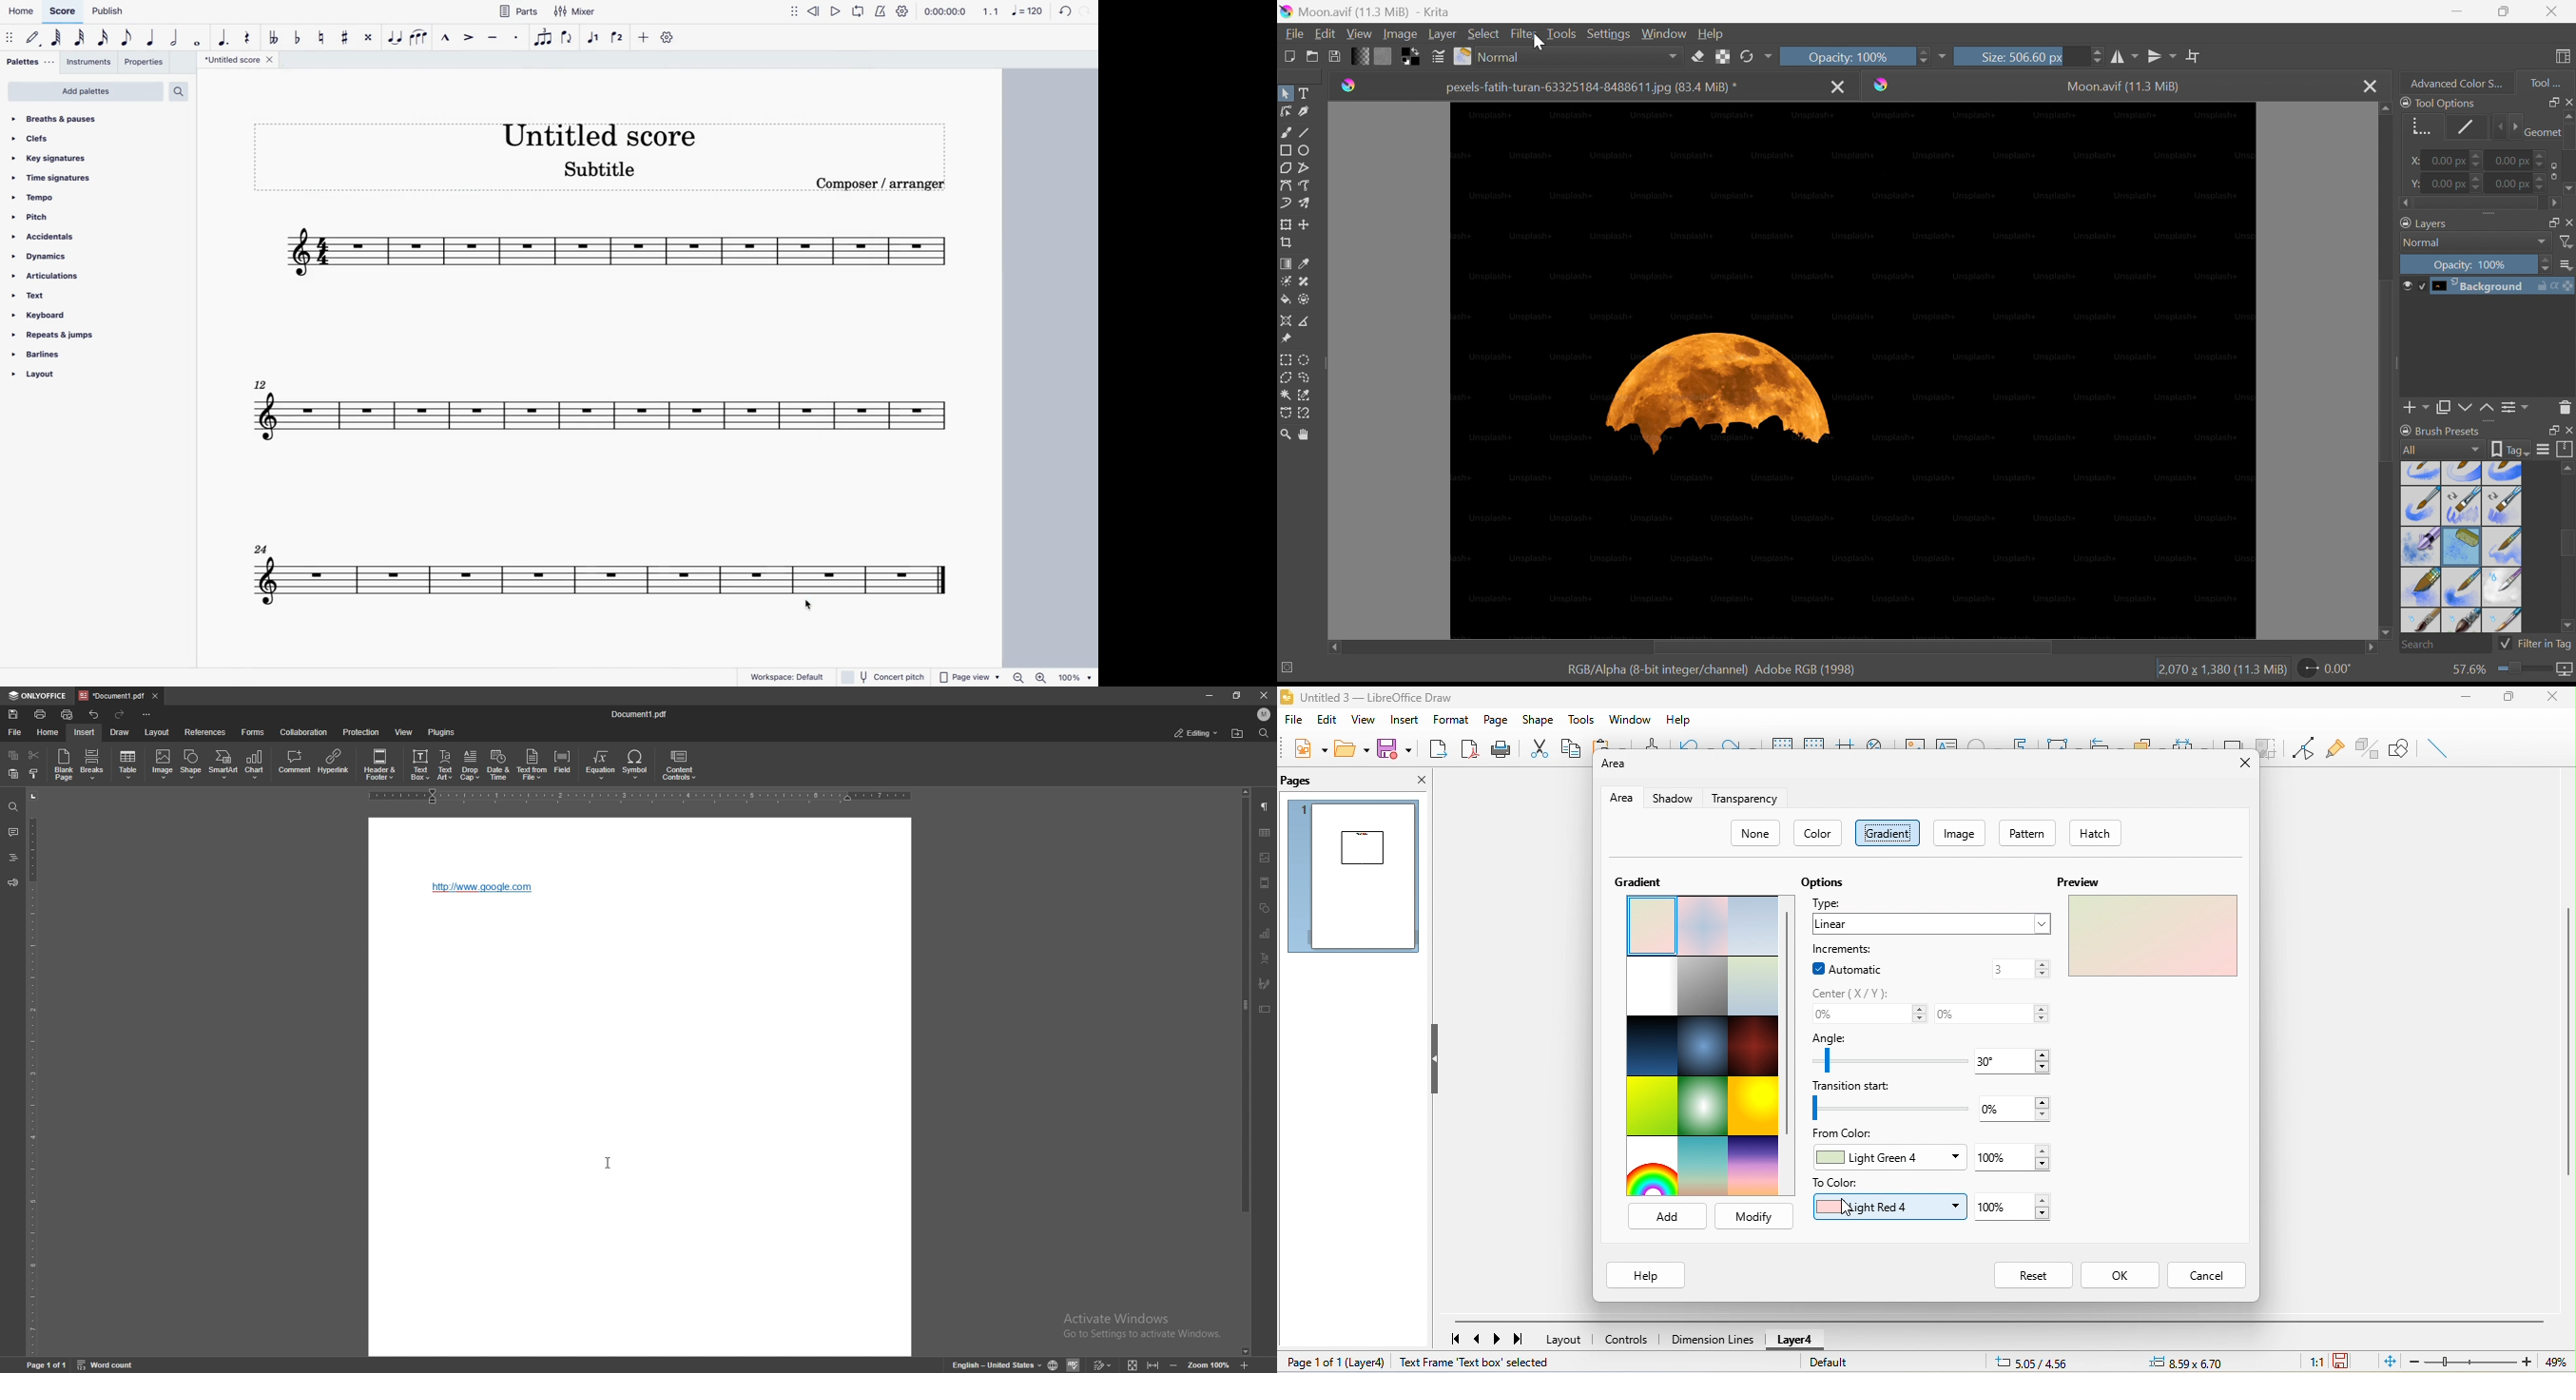  Describe the element at coordinates (33, 40) in the screenshot. I see `default` at that location.